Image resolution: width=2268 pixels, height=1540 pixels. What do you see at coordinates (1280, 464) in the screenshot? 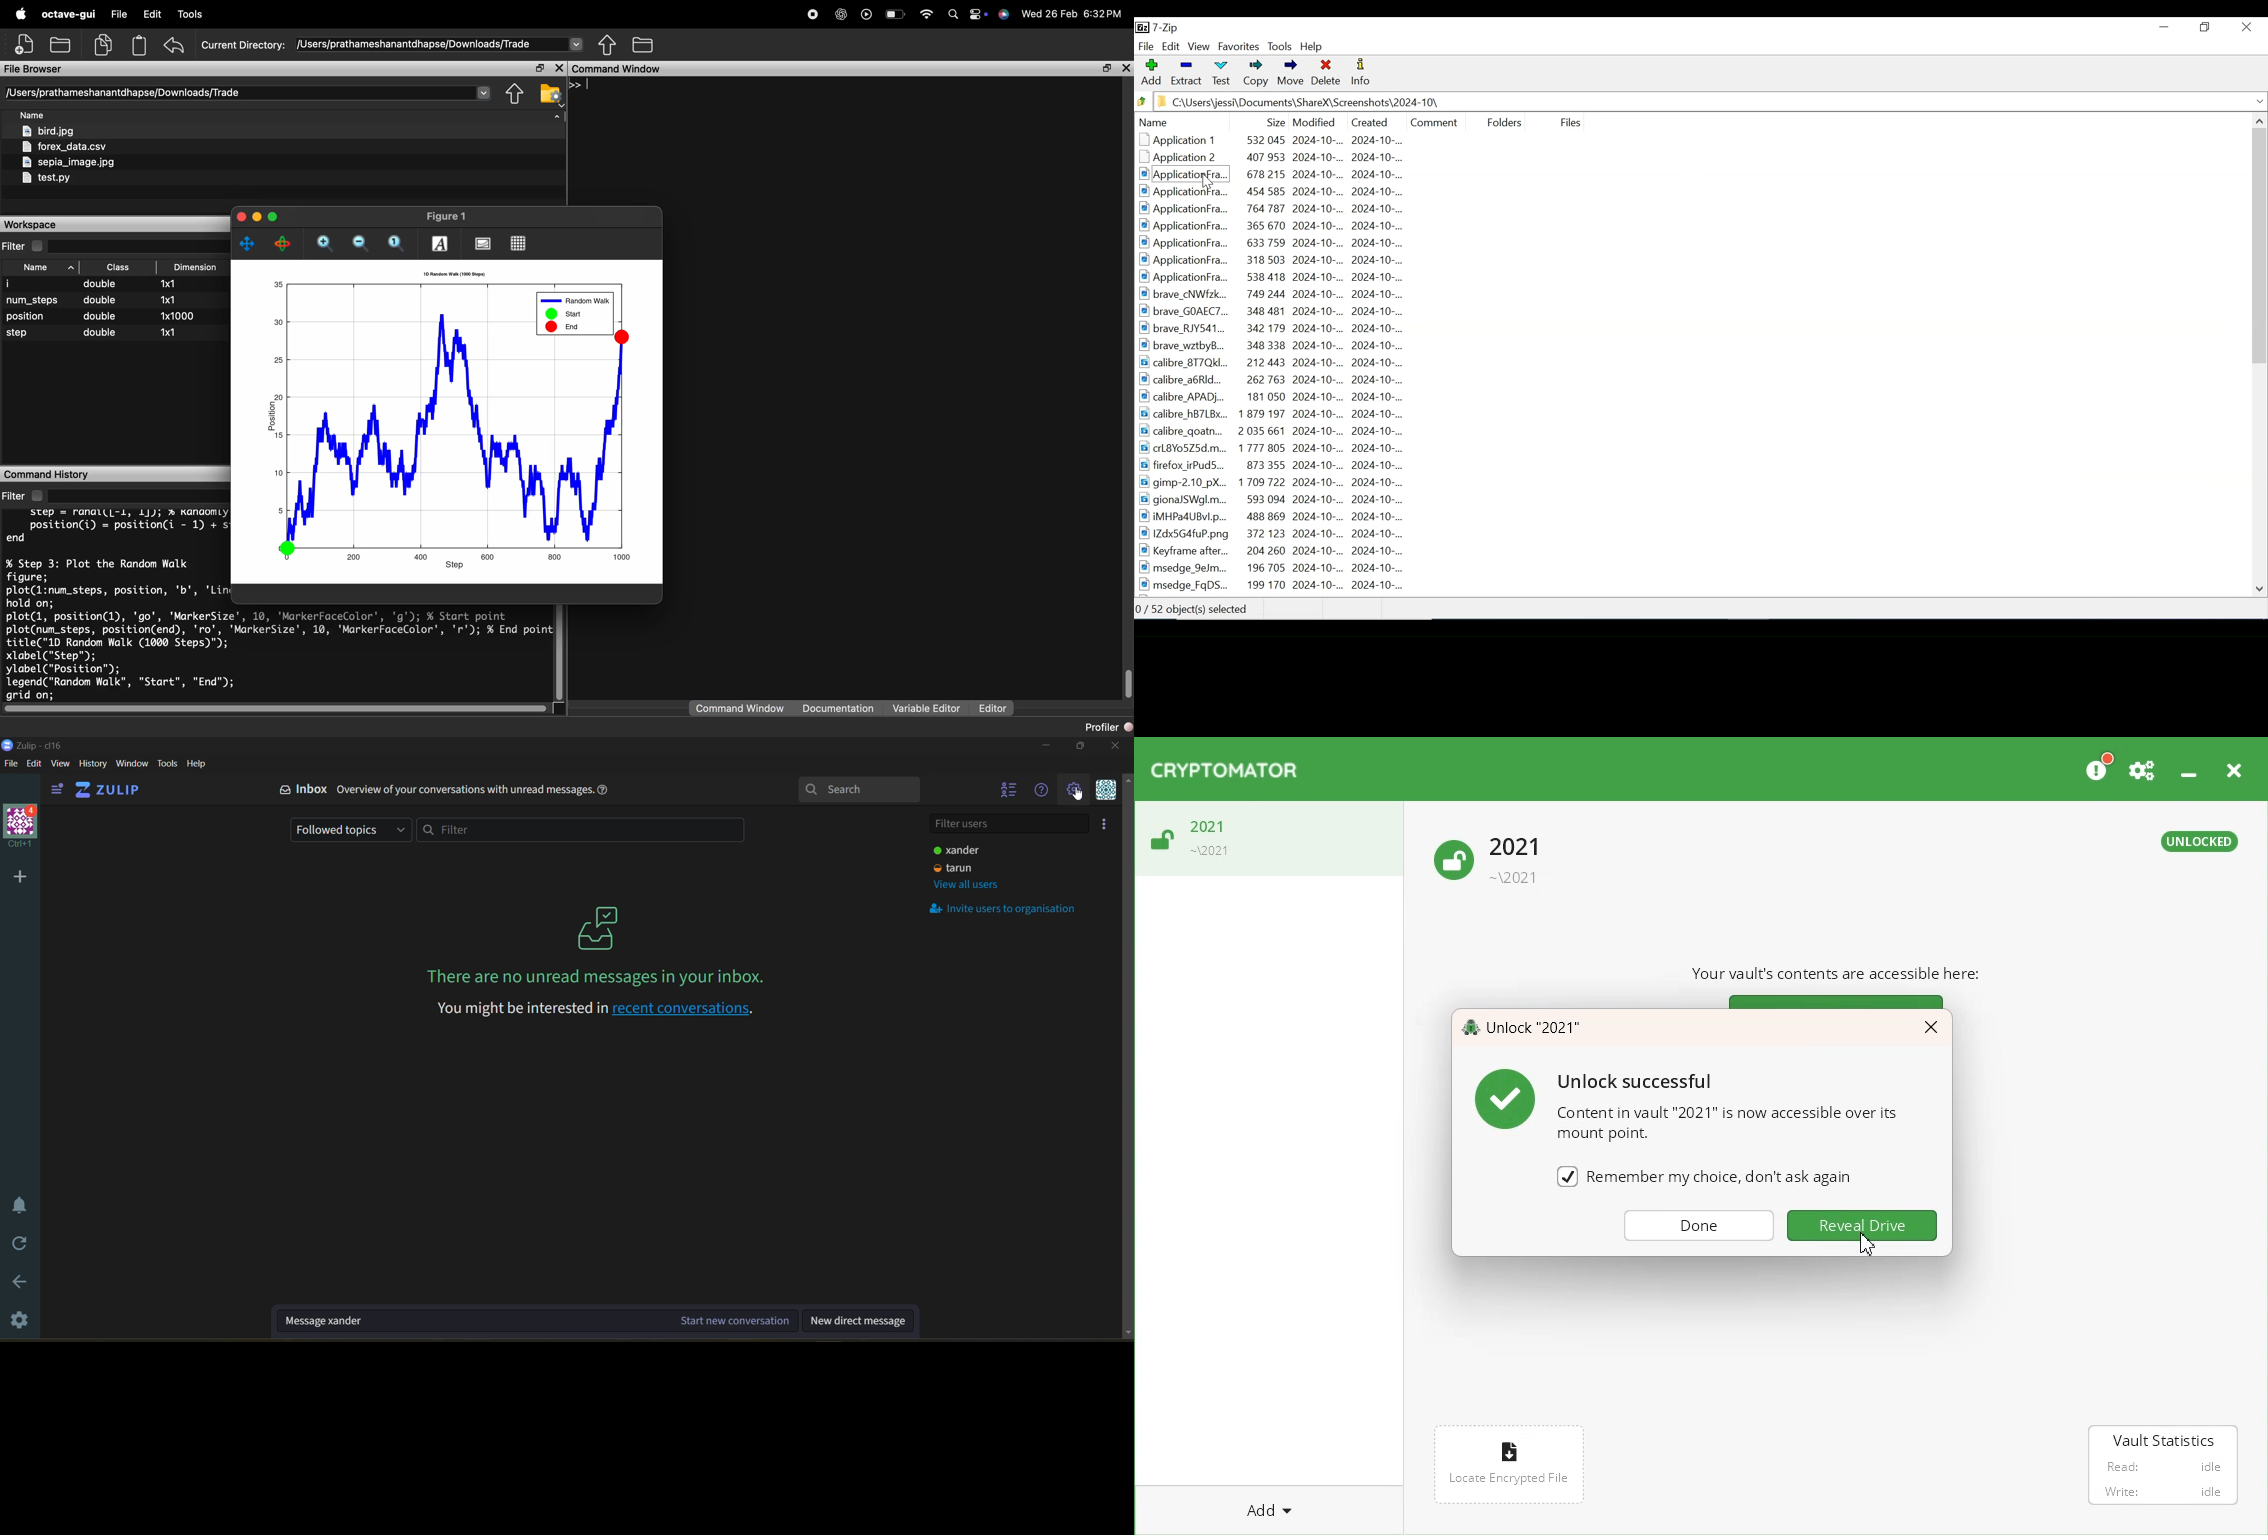
I see `firefox irPudS... 873 355 2024-10-.. 2024-10-...` at bounding box center [1280, 464].